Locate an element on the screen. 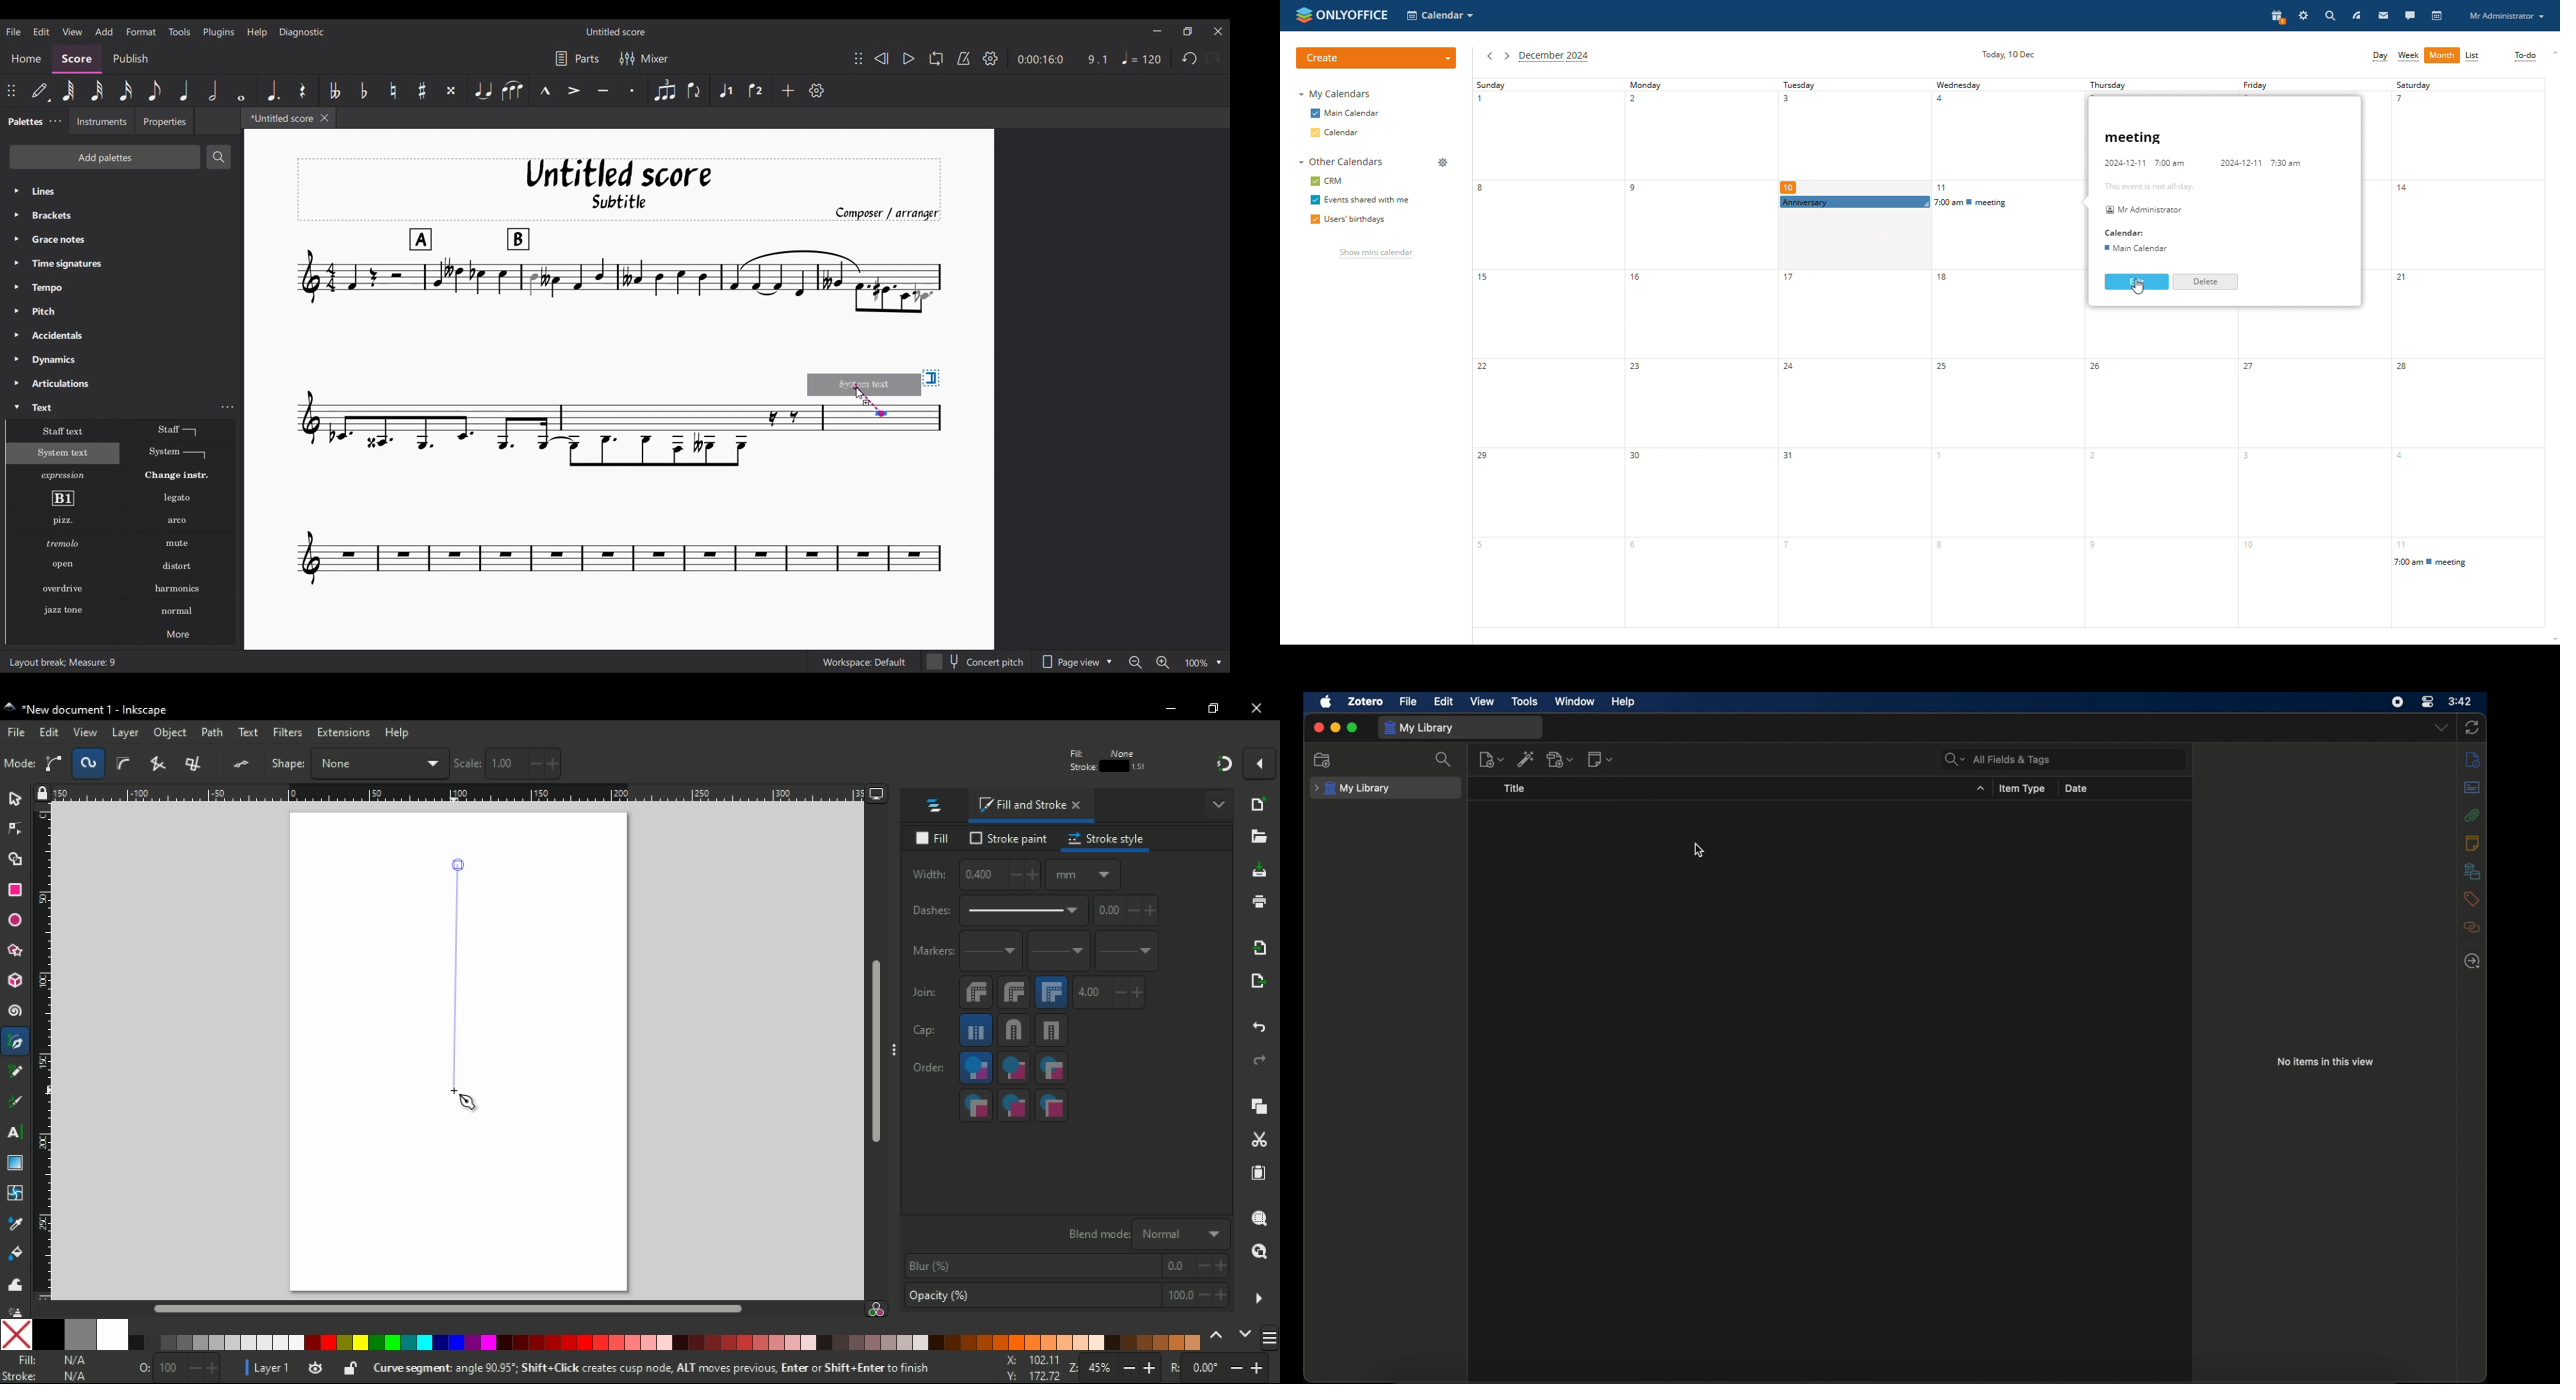 The width and height of the screenshot is (2576, 1400). minimize is located at coordinates (1335, 727).